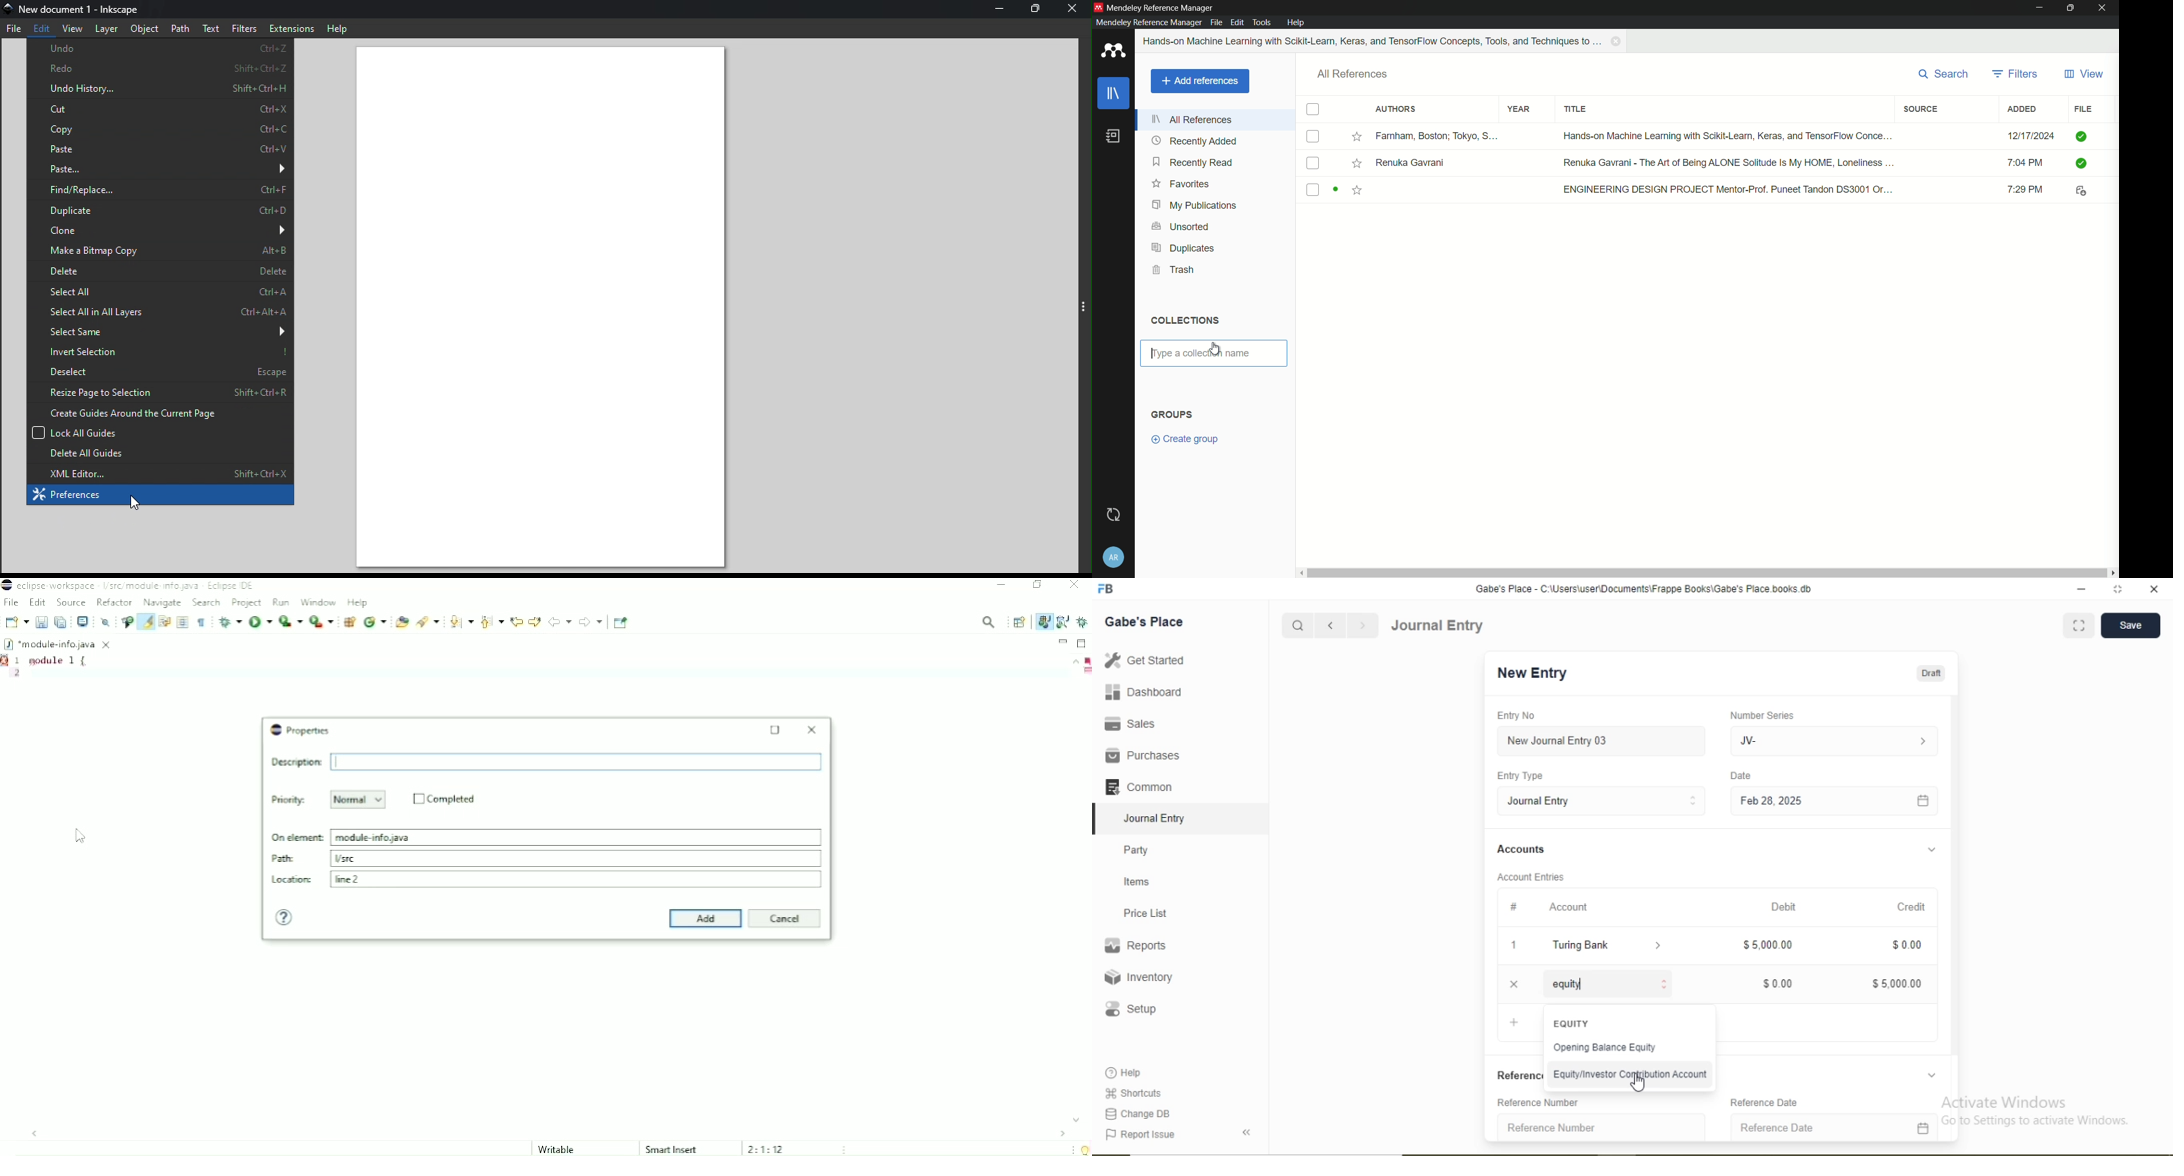 The width and height of the screenshot is (2184, 1176). I want to click on Run, so click(283, 601).